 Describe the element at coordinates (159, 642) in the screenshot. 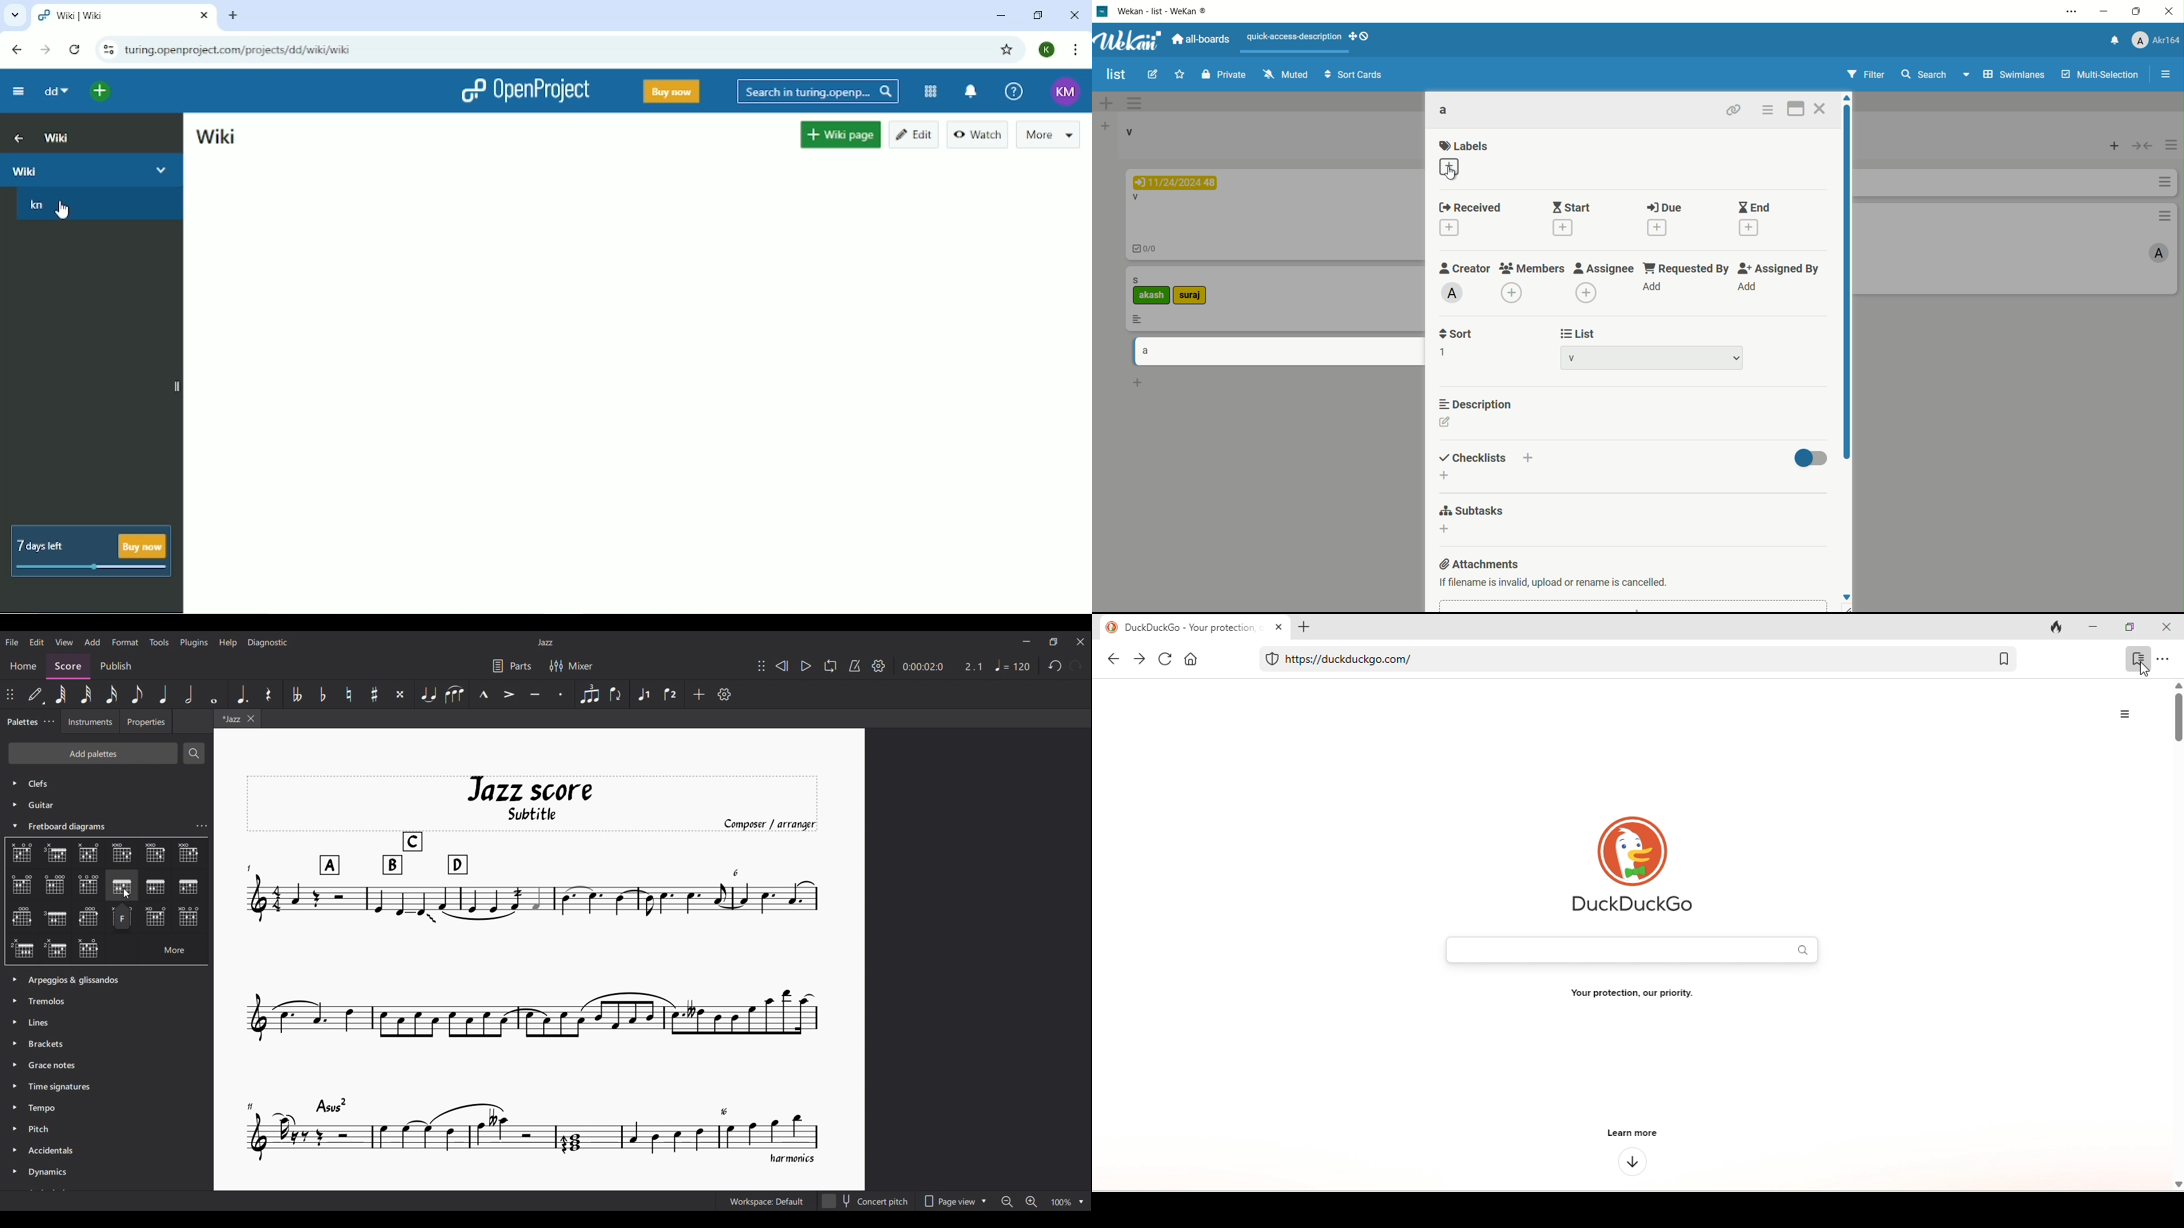

I see `Tools menu` at that location.